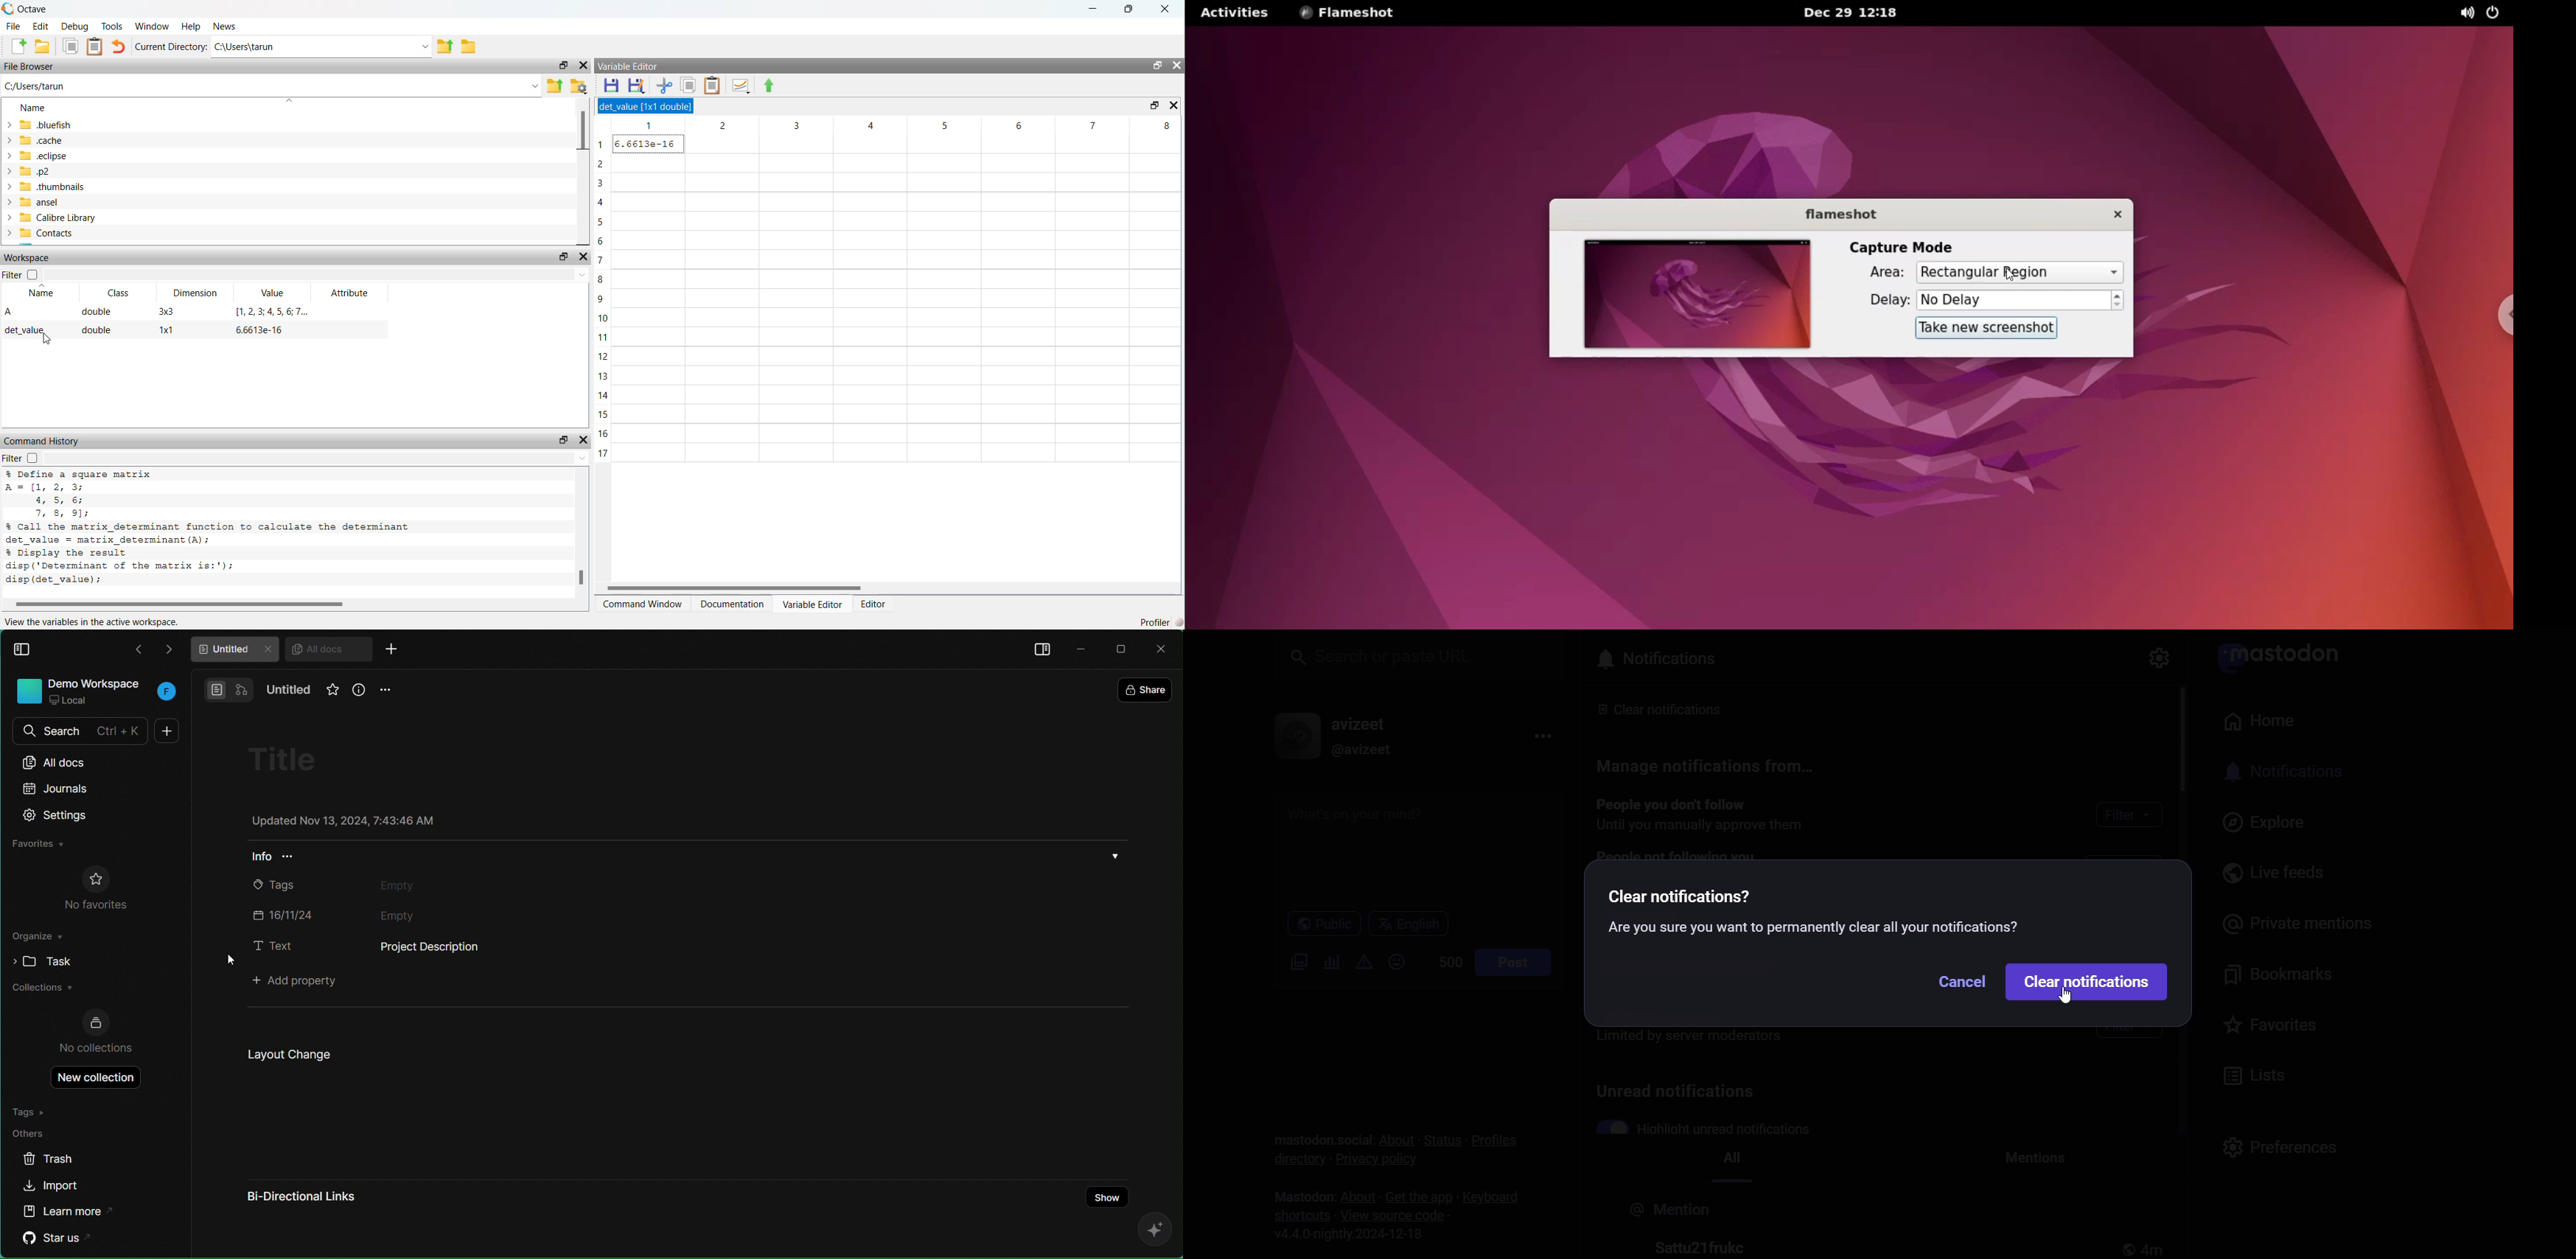  I want to click on cursor, so click(2064, 999).